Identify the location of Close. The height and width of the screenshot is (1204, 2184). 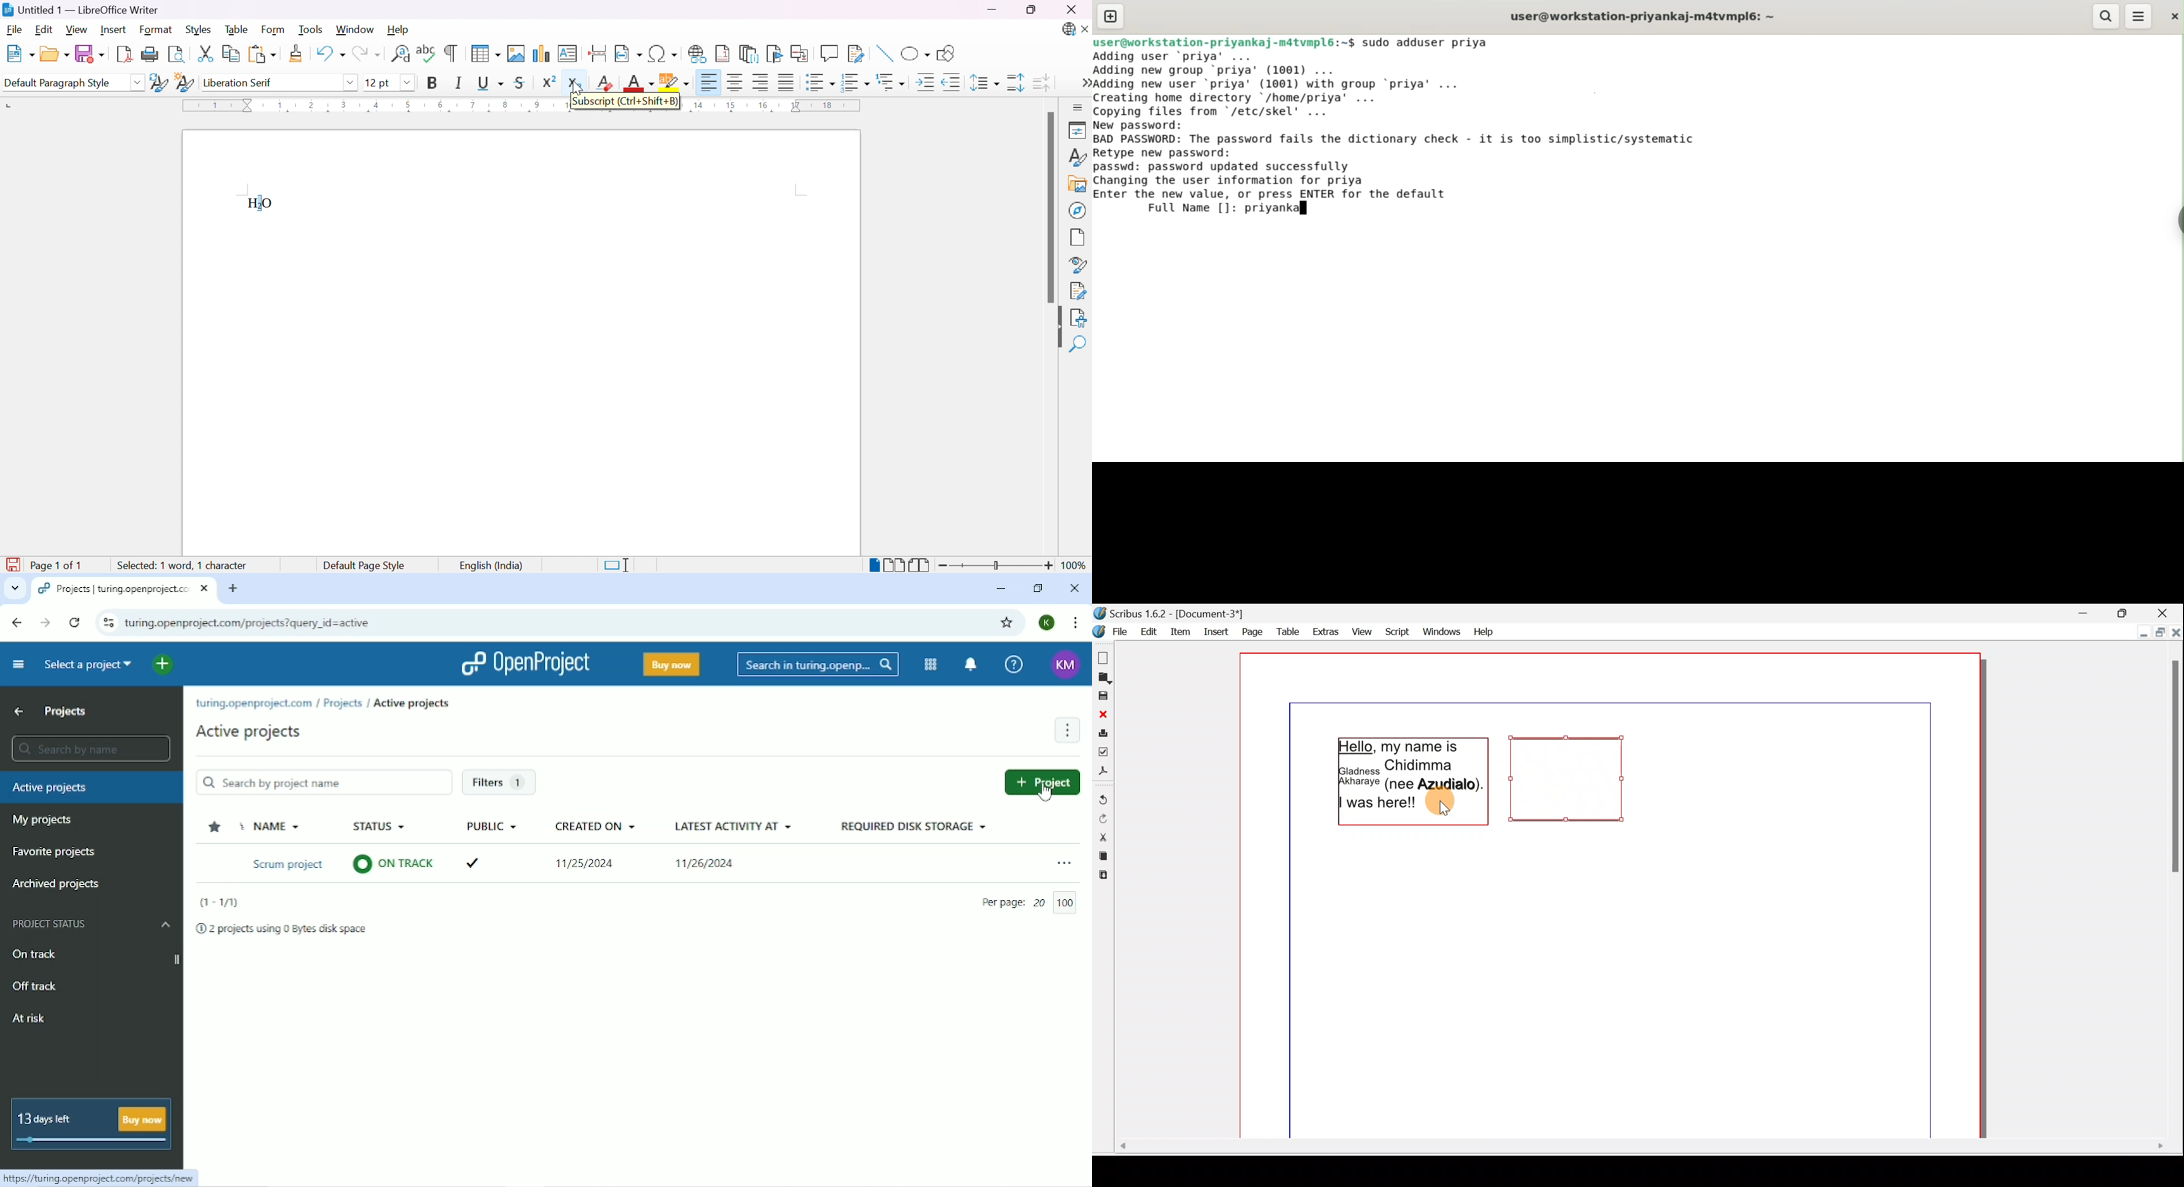
(1071, 10).